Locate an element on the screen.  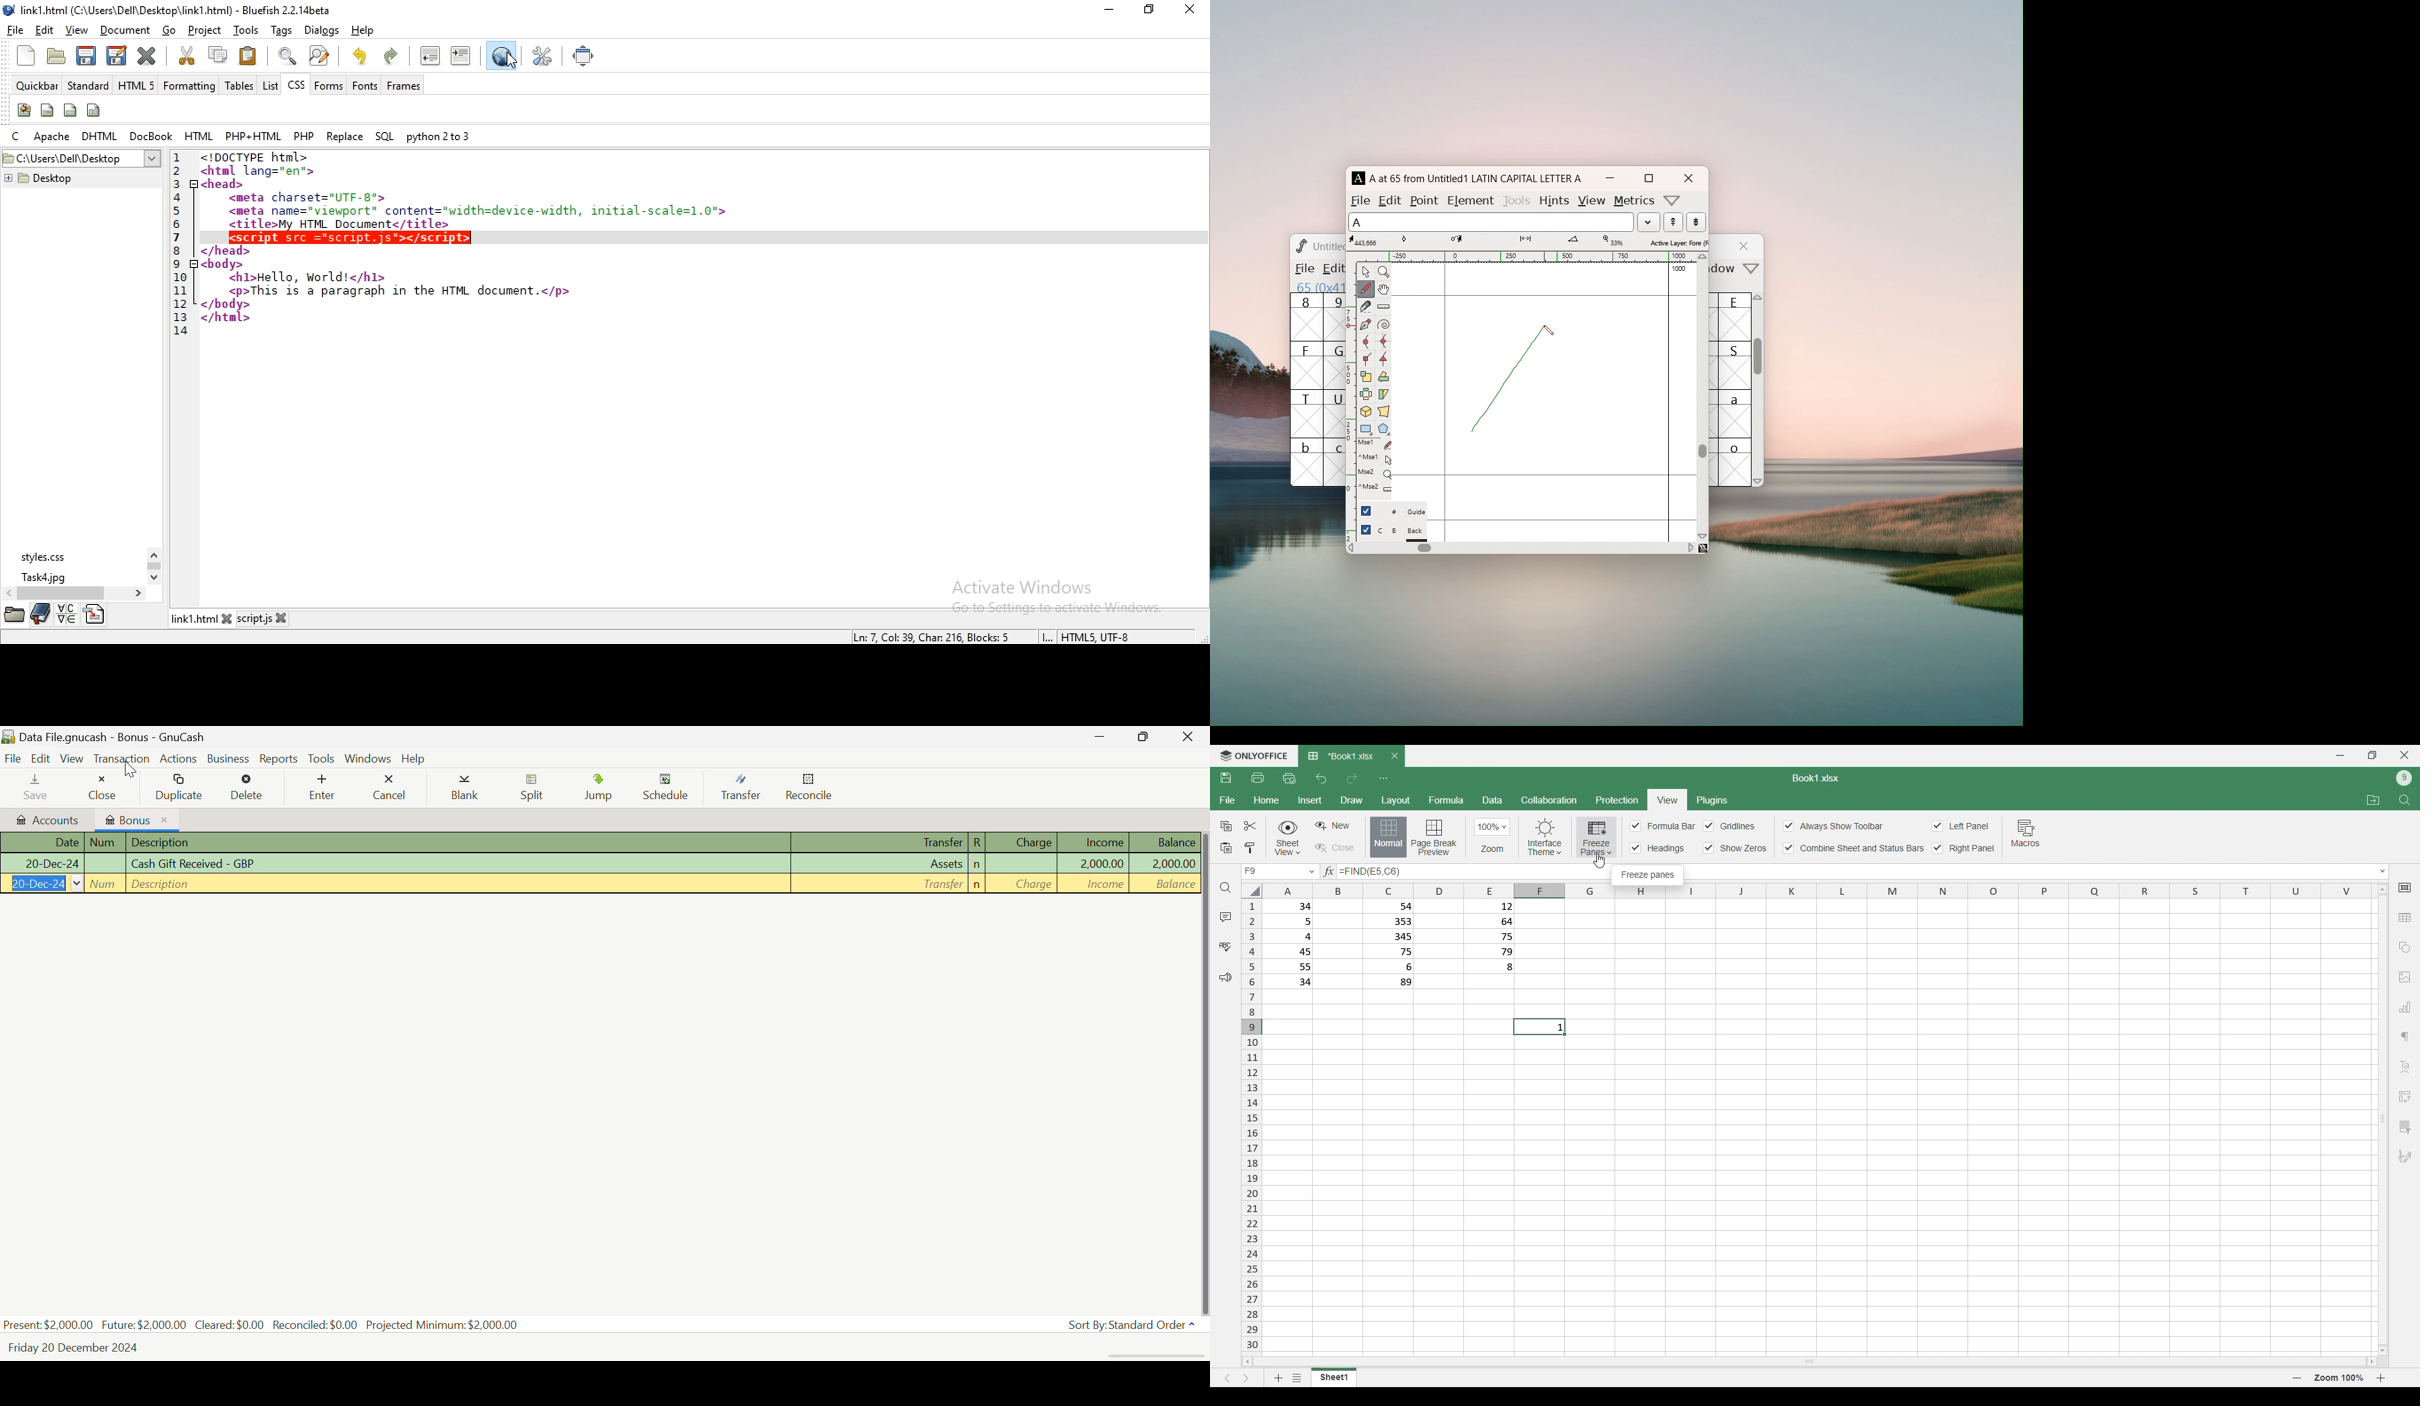
cursor is located at coordinates (512, 59).